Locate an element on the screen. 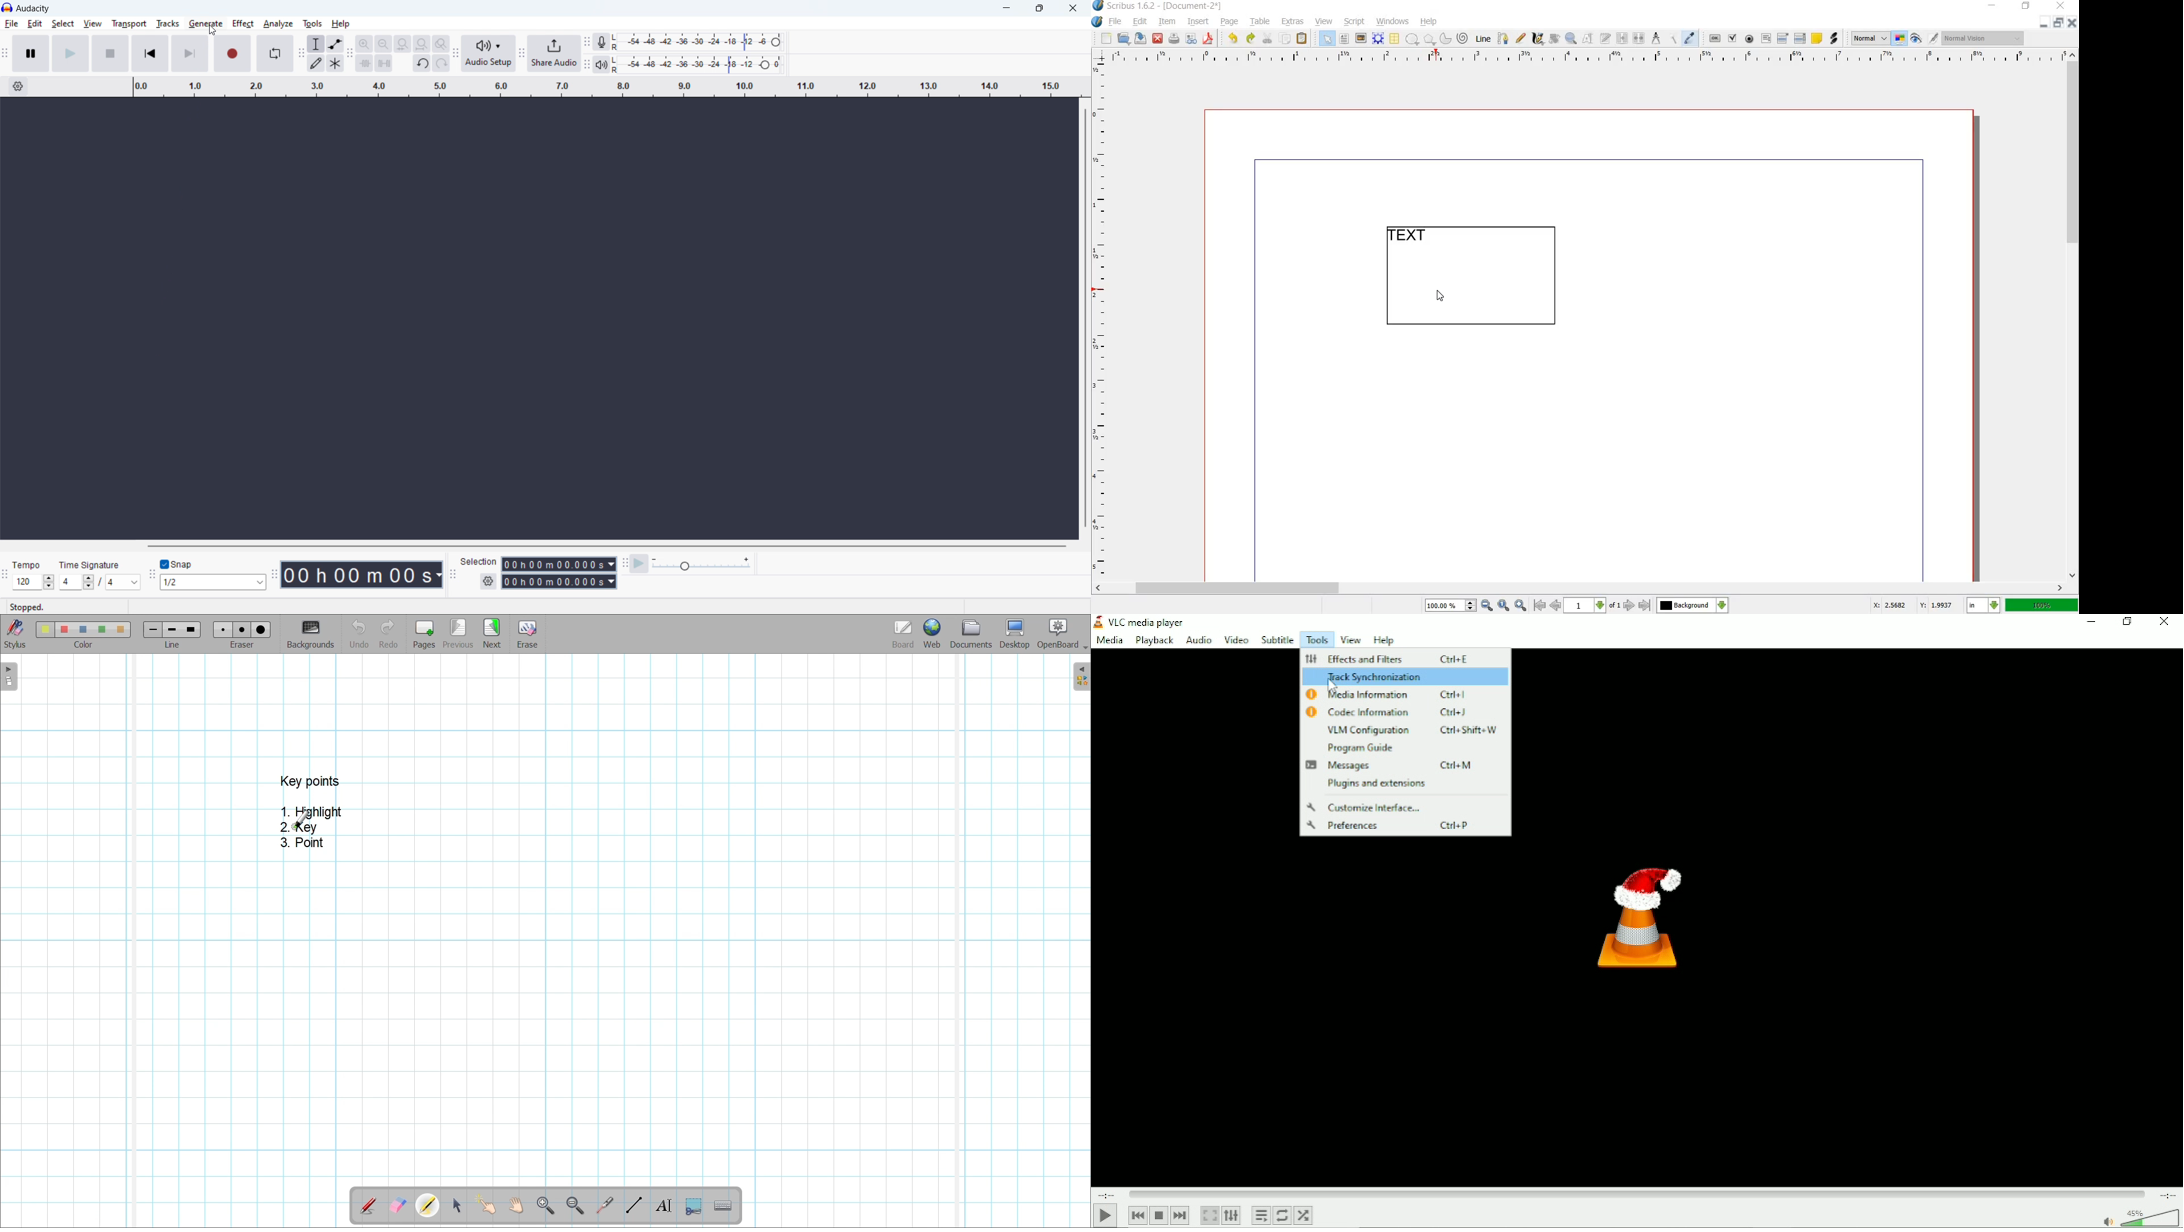  Time signature is located at coordinates (92, 564).